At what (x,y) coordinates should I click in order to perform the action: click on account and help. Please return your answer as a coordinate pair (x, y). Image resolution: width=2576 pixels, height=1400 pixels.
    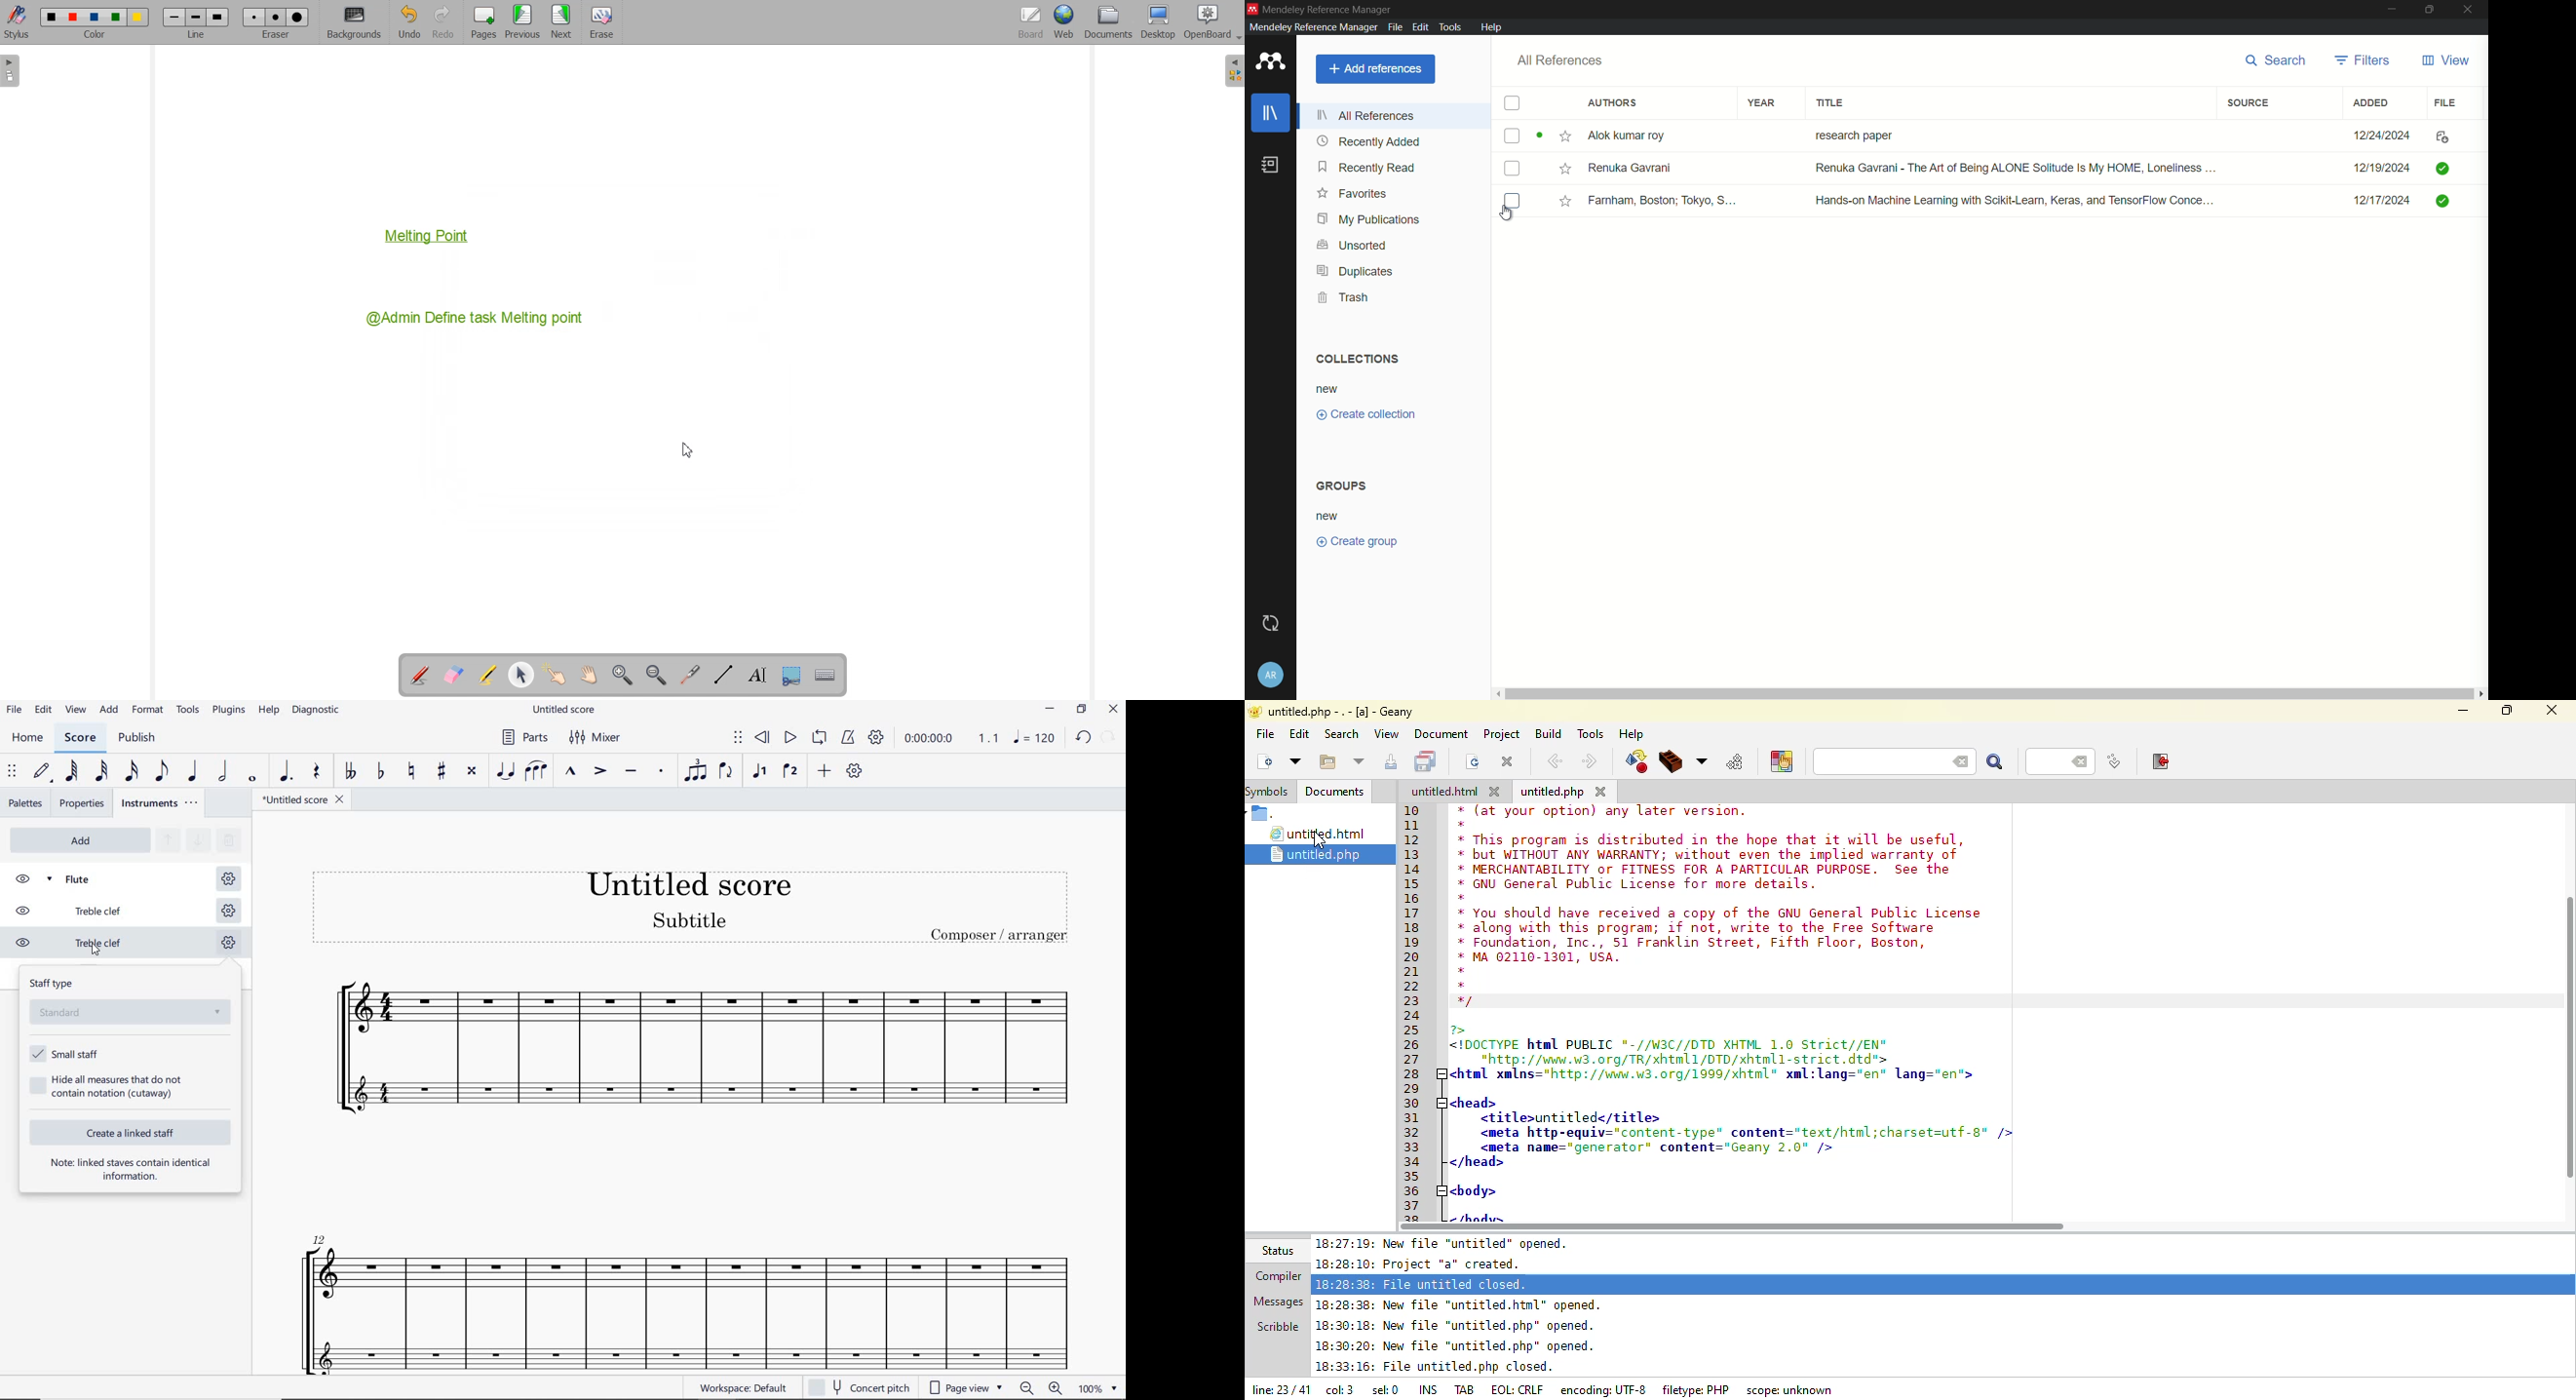
    Looking at the image, I should click on (1272, 675).